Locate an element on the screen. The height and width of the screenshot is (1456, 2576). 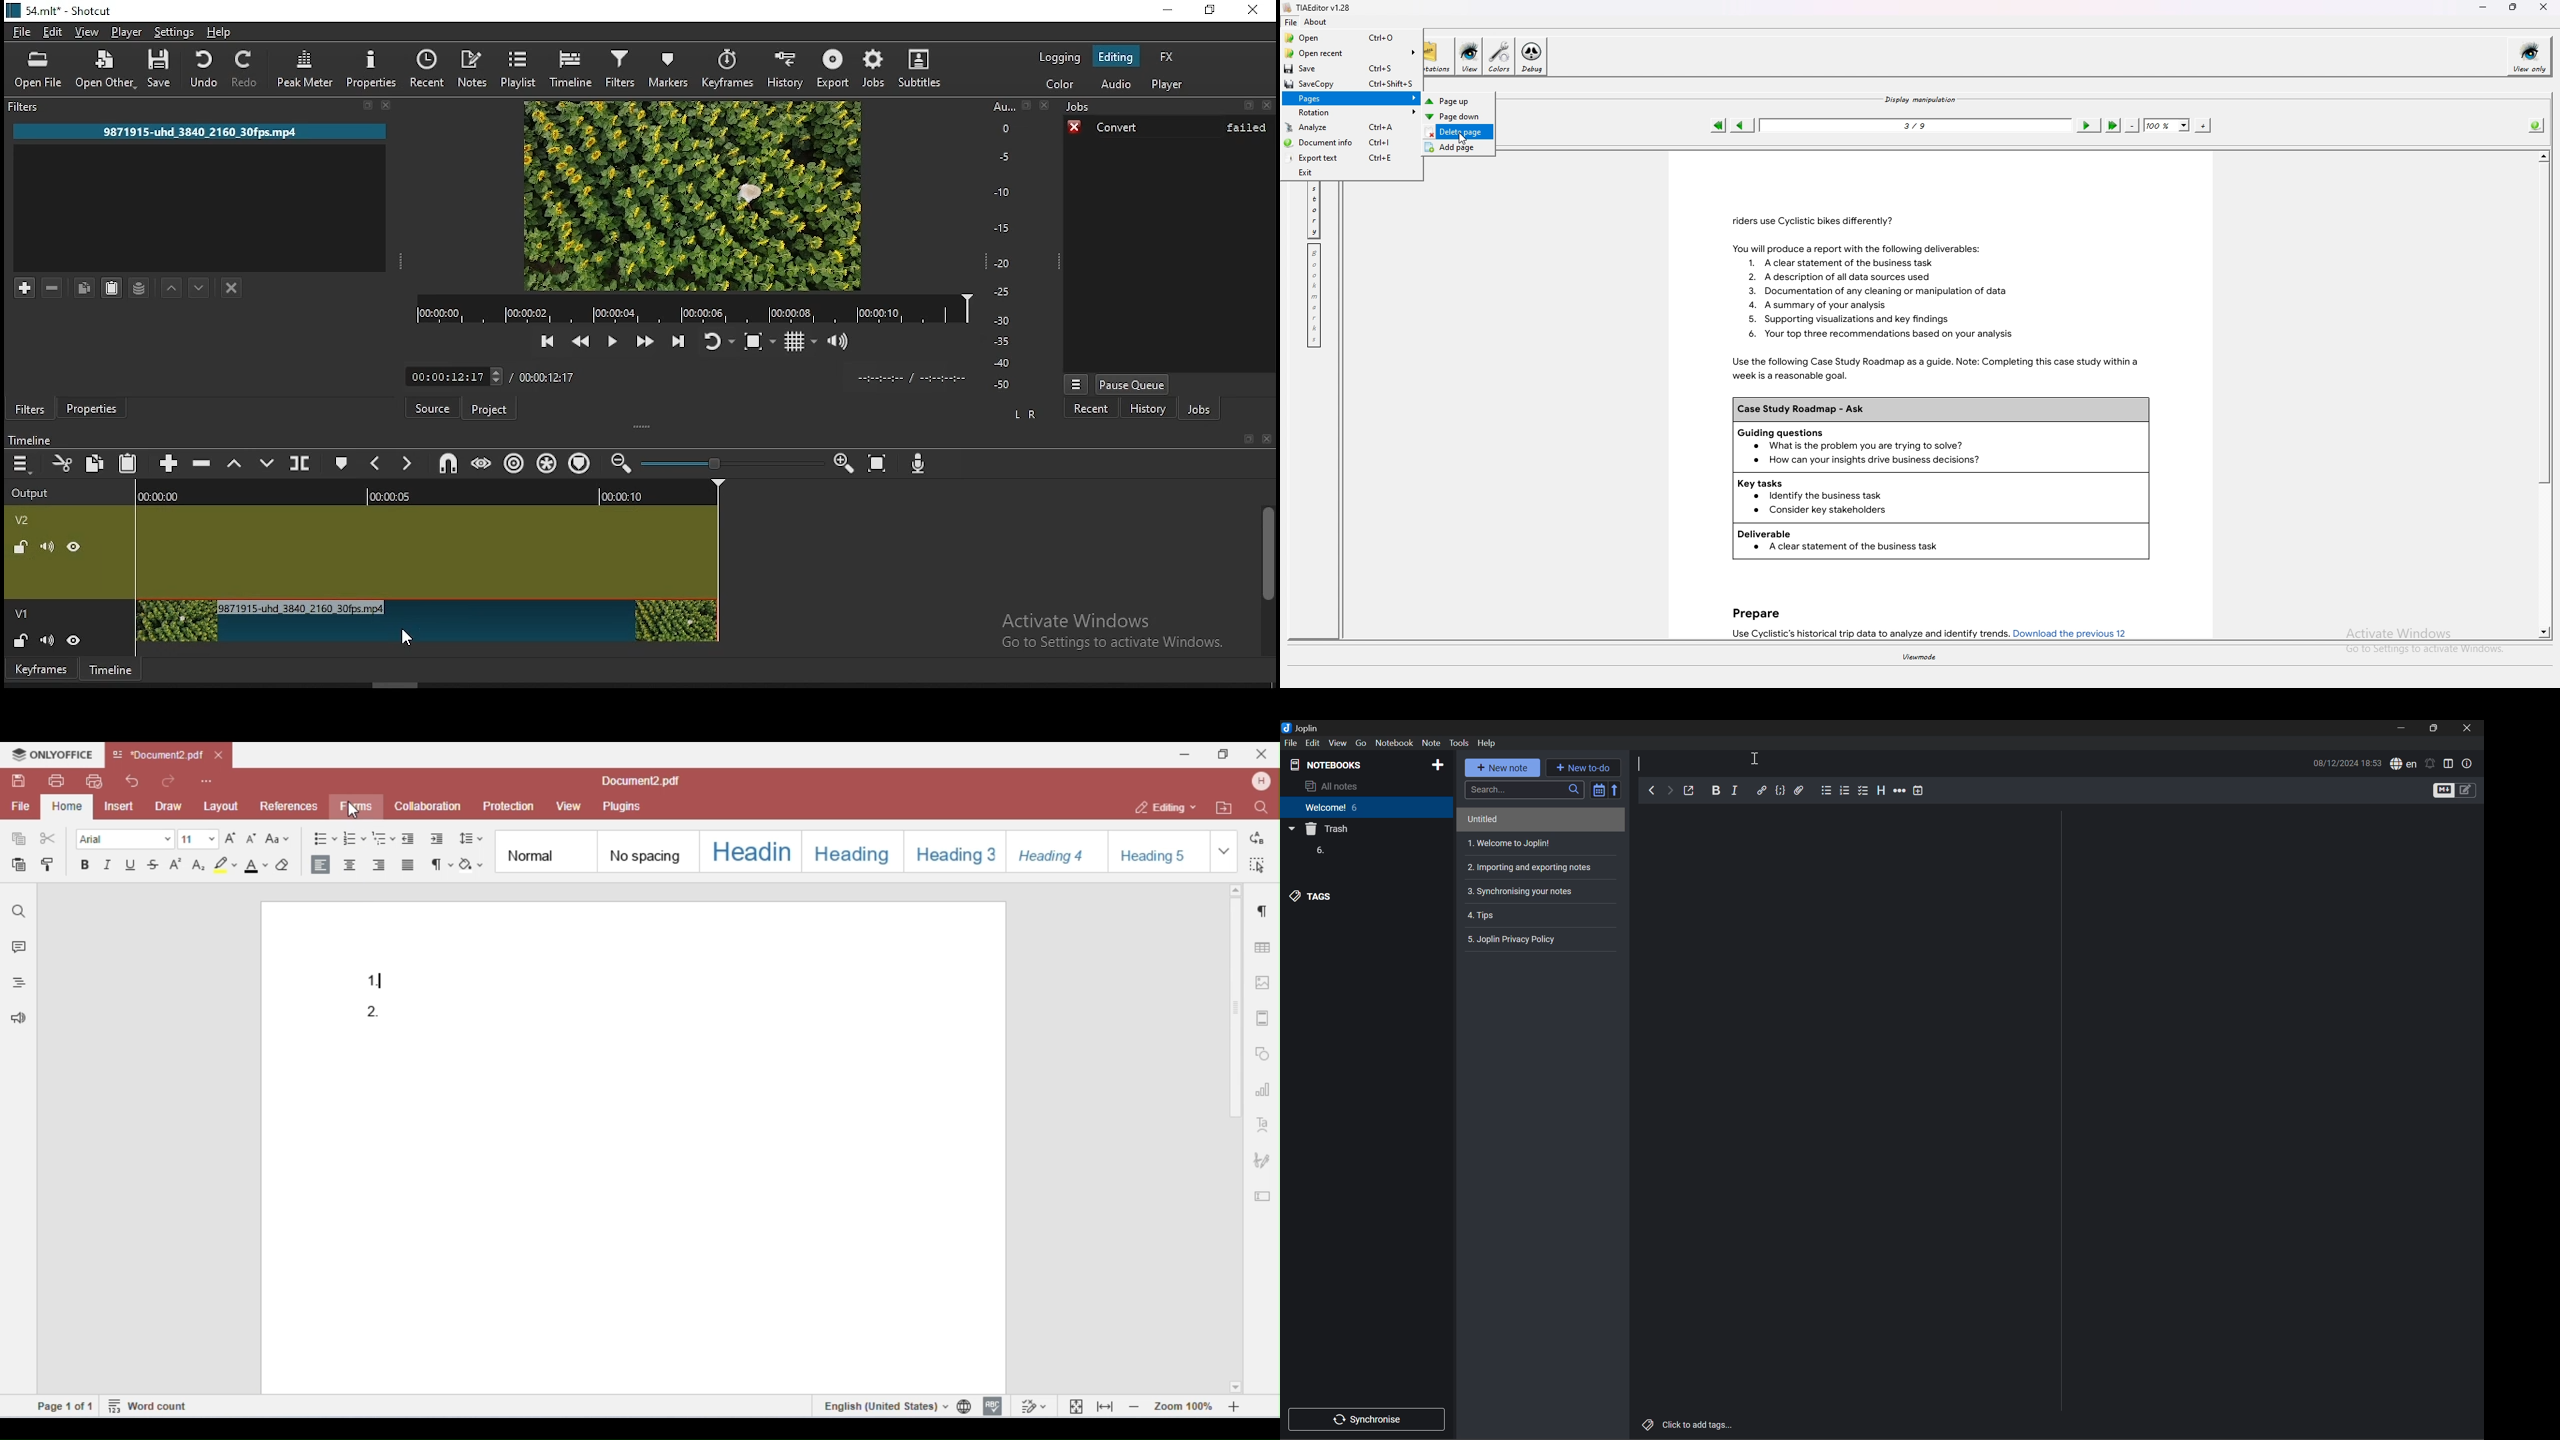
Cursor is located at coordinates (1754, 759).